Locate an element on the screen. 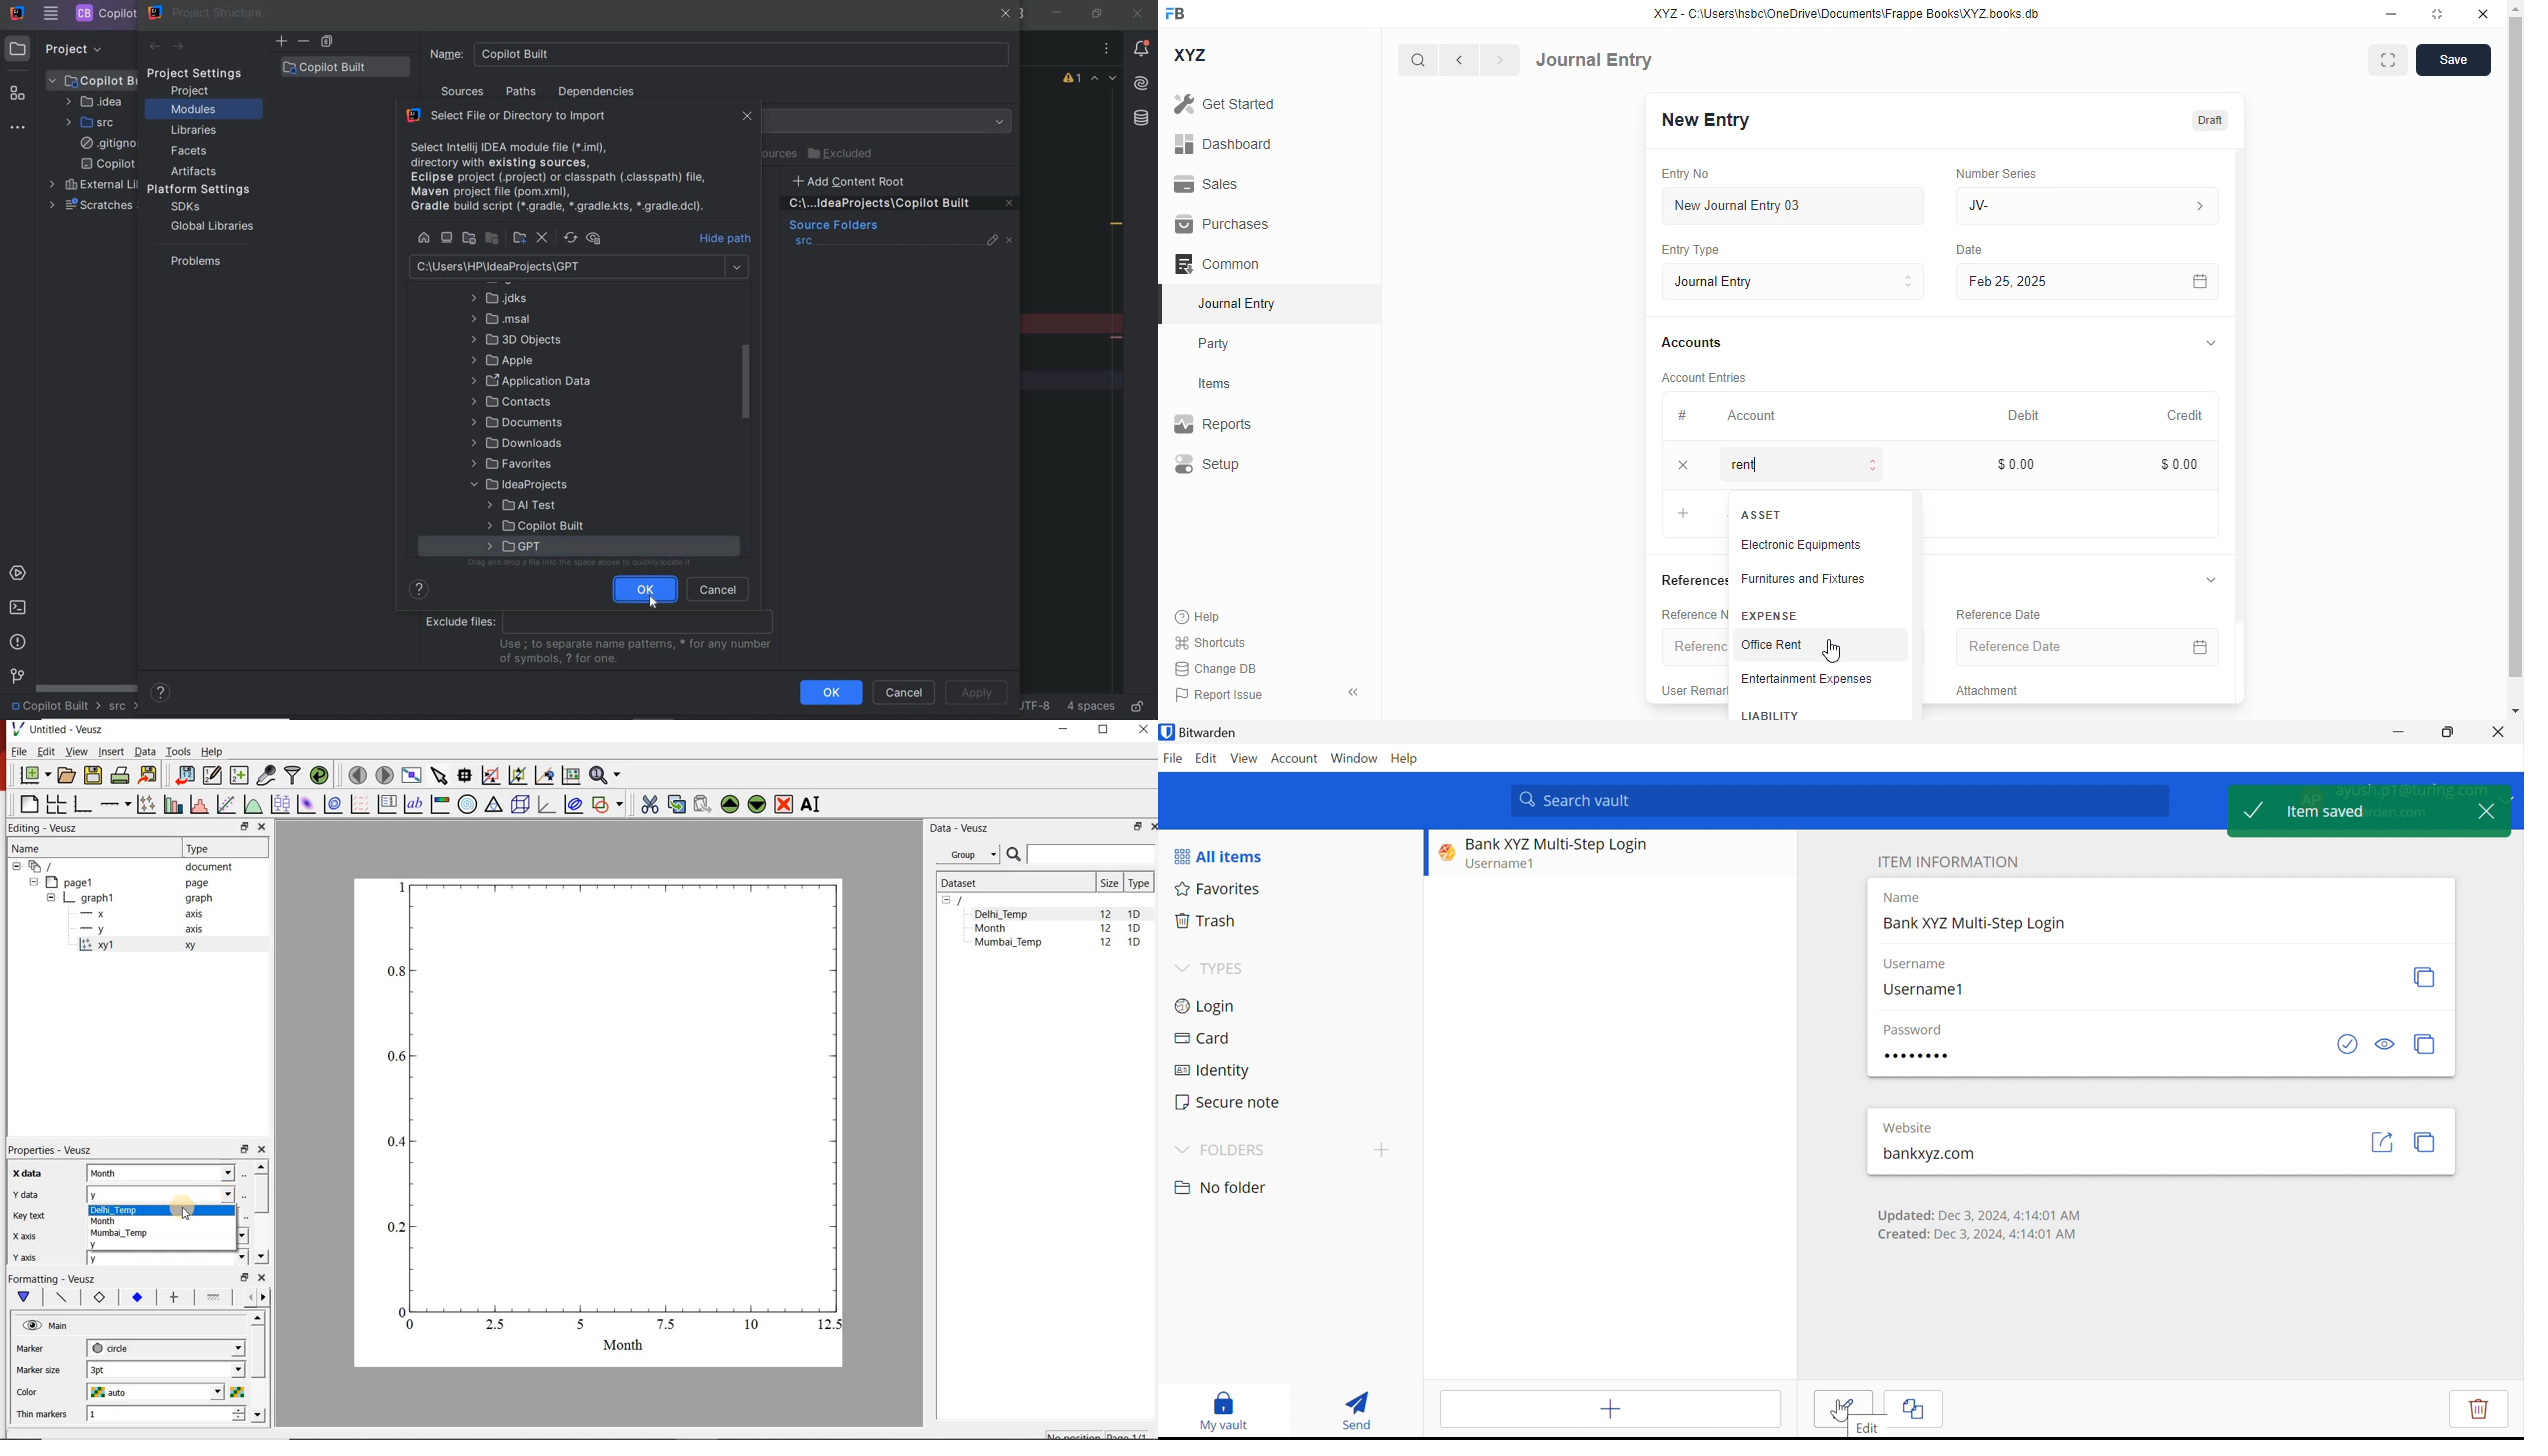  party is located at coordinates (1214, 344).